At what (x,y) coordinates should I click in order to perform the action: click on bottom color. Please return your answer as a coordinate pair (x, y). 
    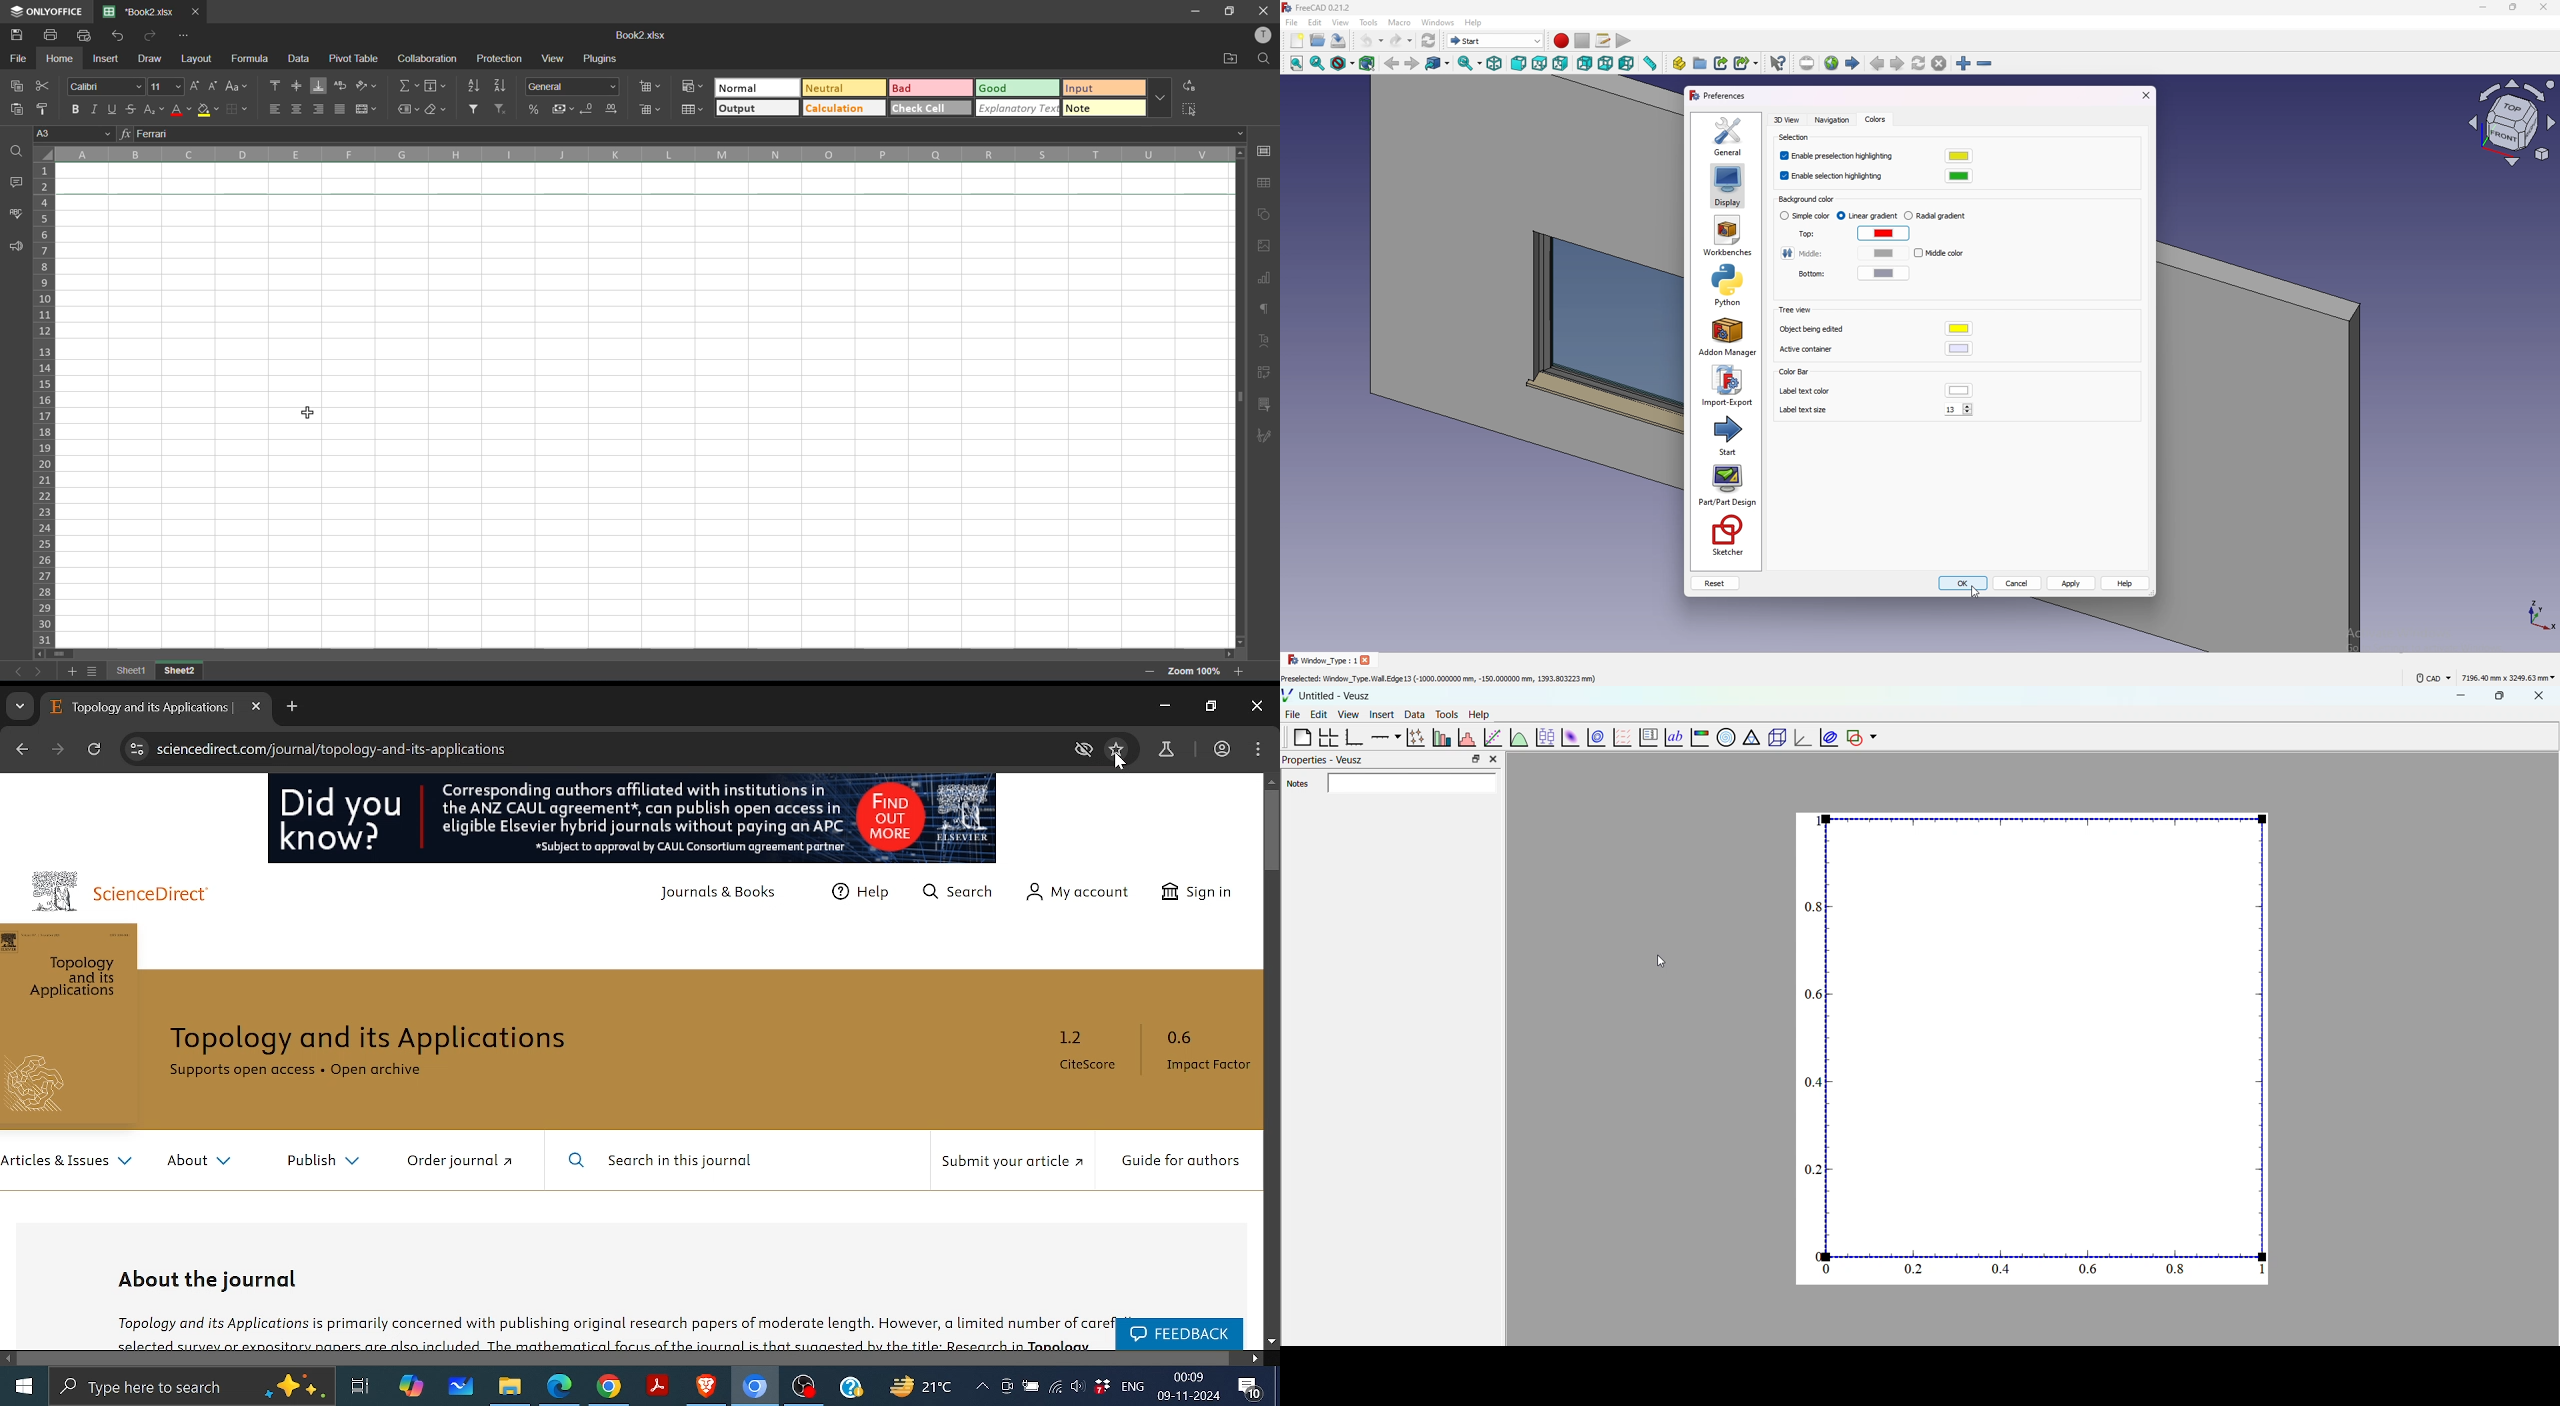
    Looking at the image, I should click on (1885, 273).